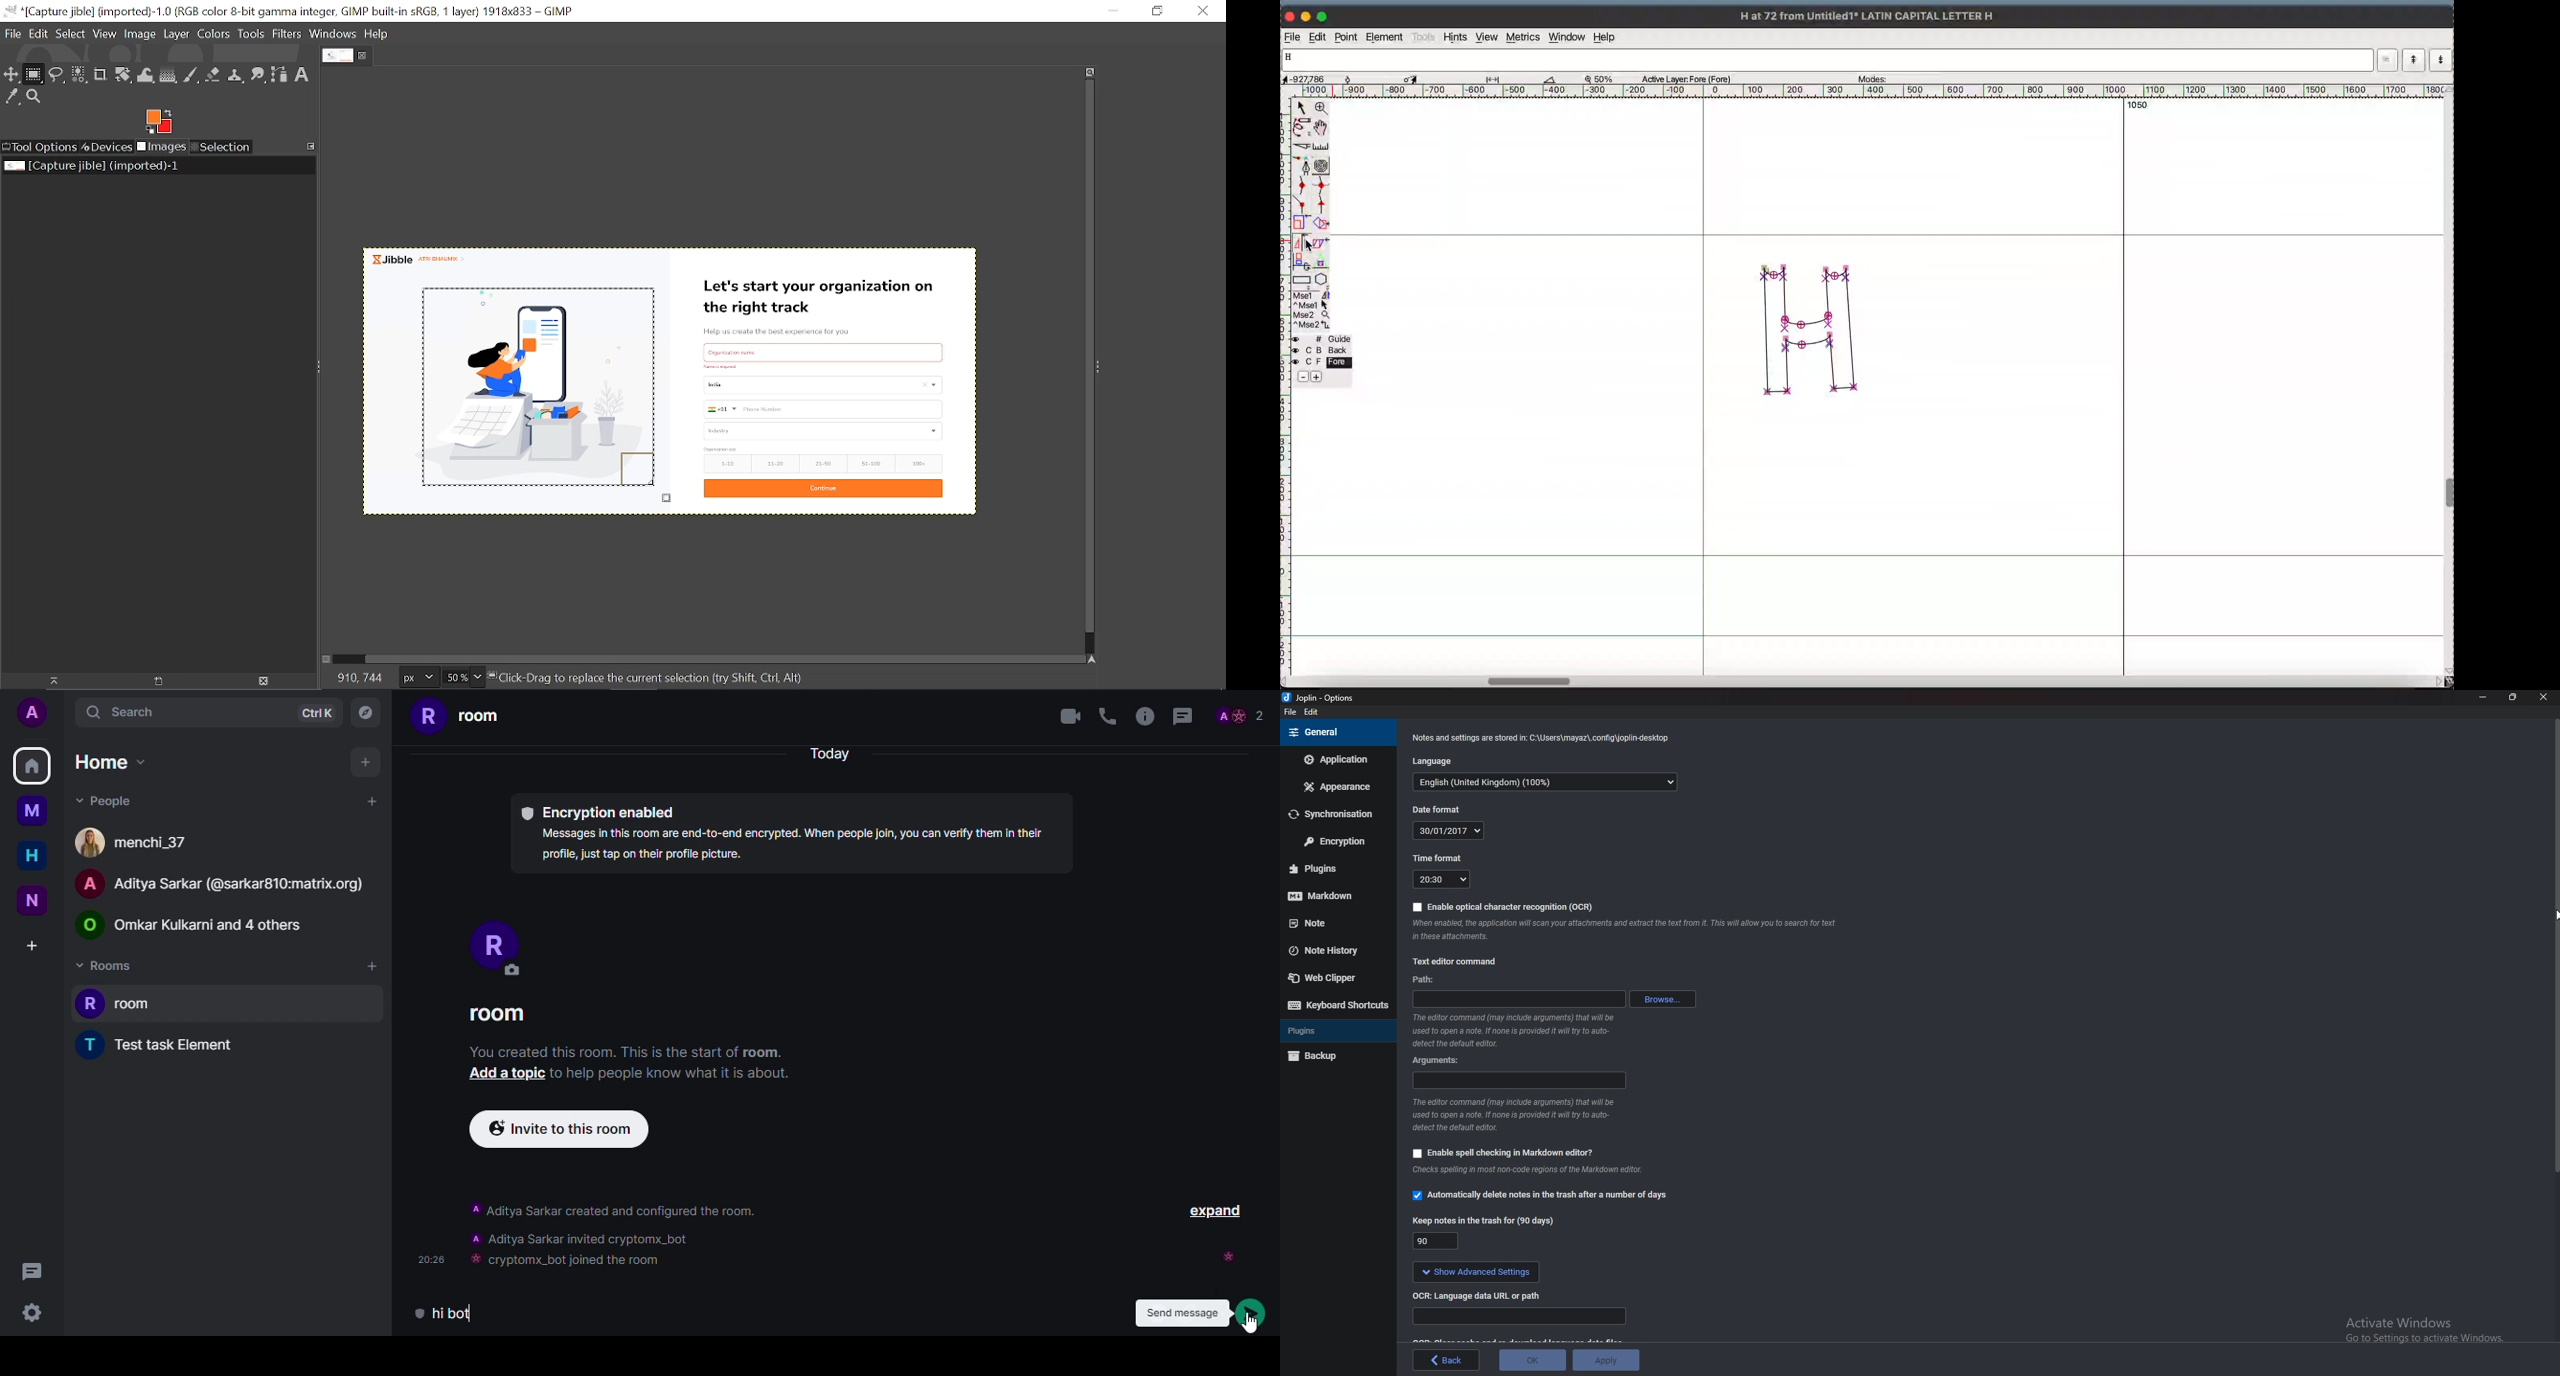 This screenshot has width=2576, height=1400. Describe the element at coordinates (1330, 896) in the screenshot. I see `Mark down` at that location.